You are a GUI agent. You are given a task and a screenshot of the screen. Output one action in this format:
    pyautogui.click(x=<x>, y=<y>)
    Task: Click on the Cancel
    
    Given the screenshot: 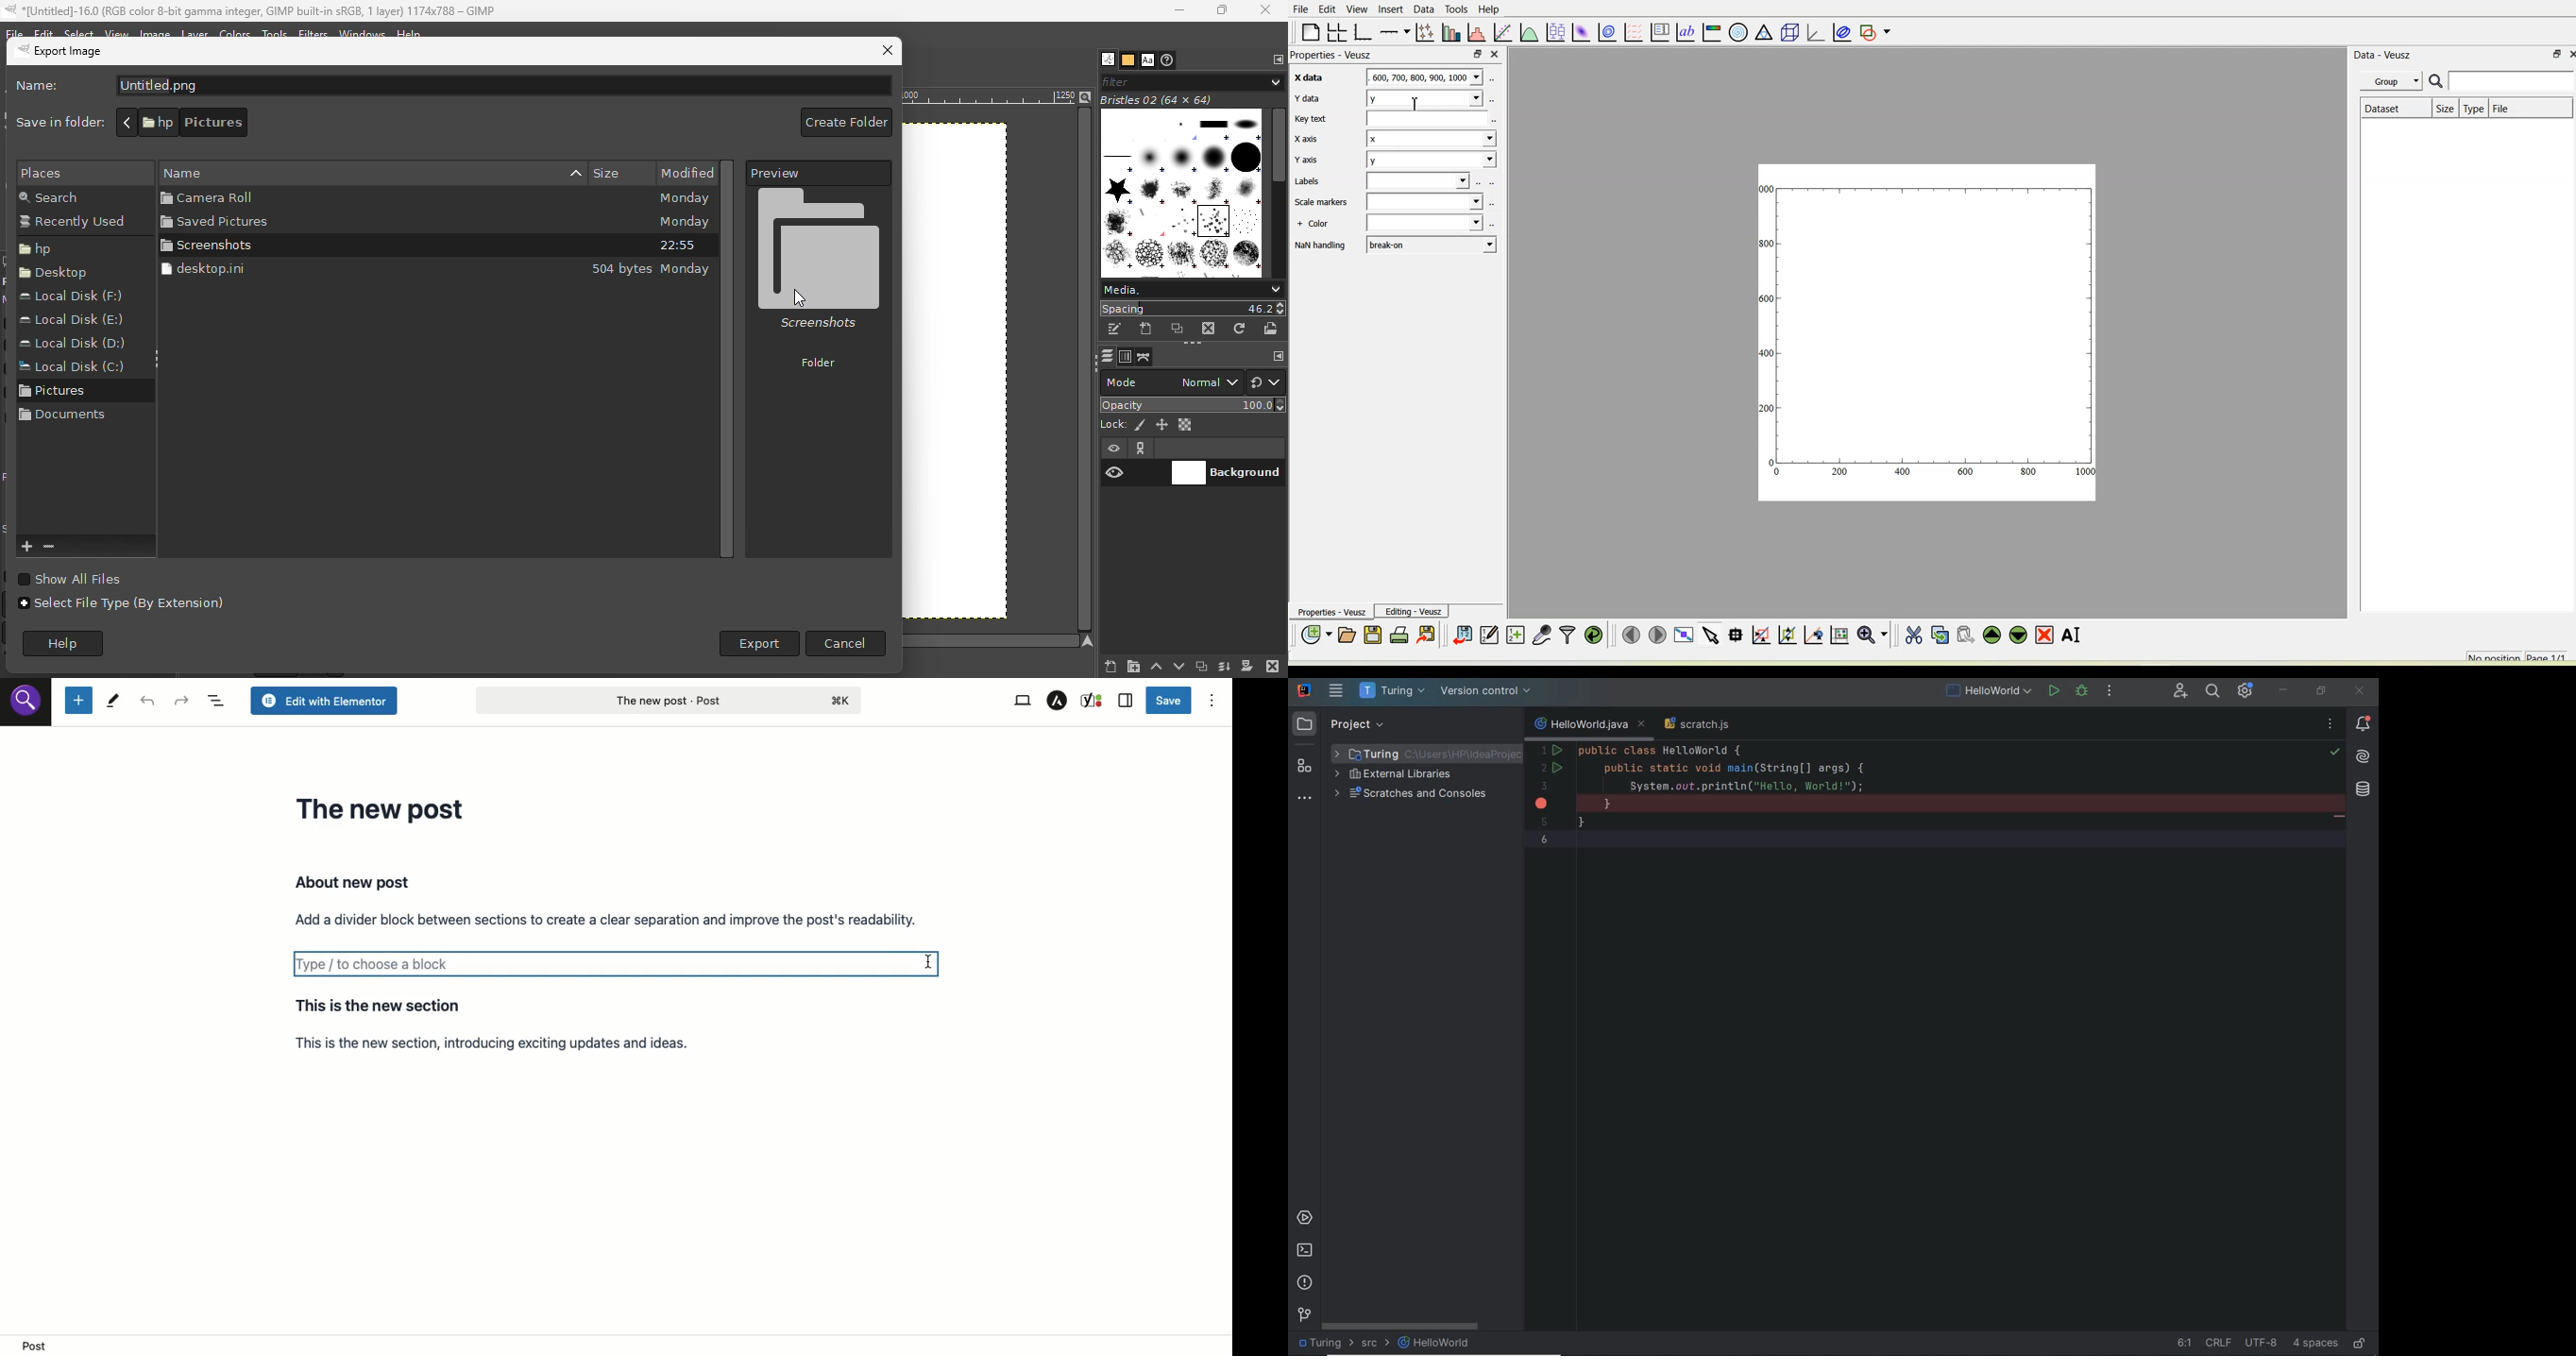 What is the action you would take?
    pyautogui.click(x=846, y=643)
    